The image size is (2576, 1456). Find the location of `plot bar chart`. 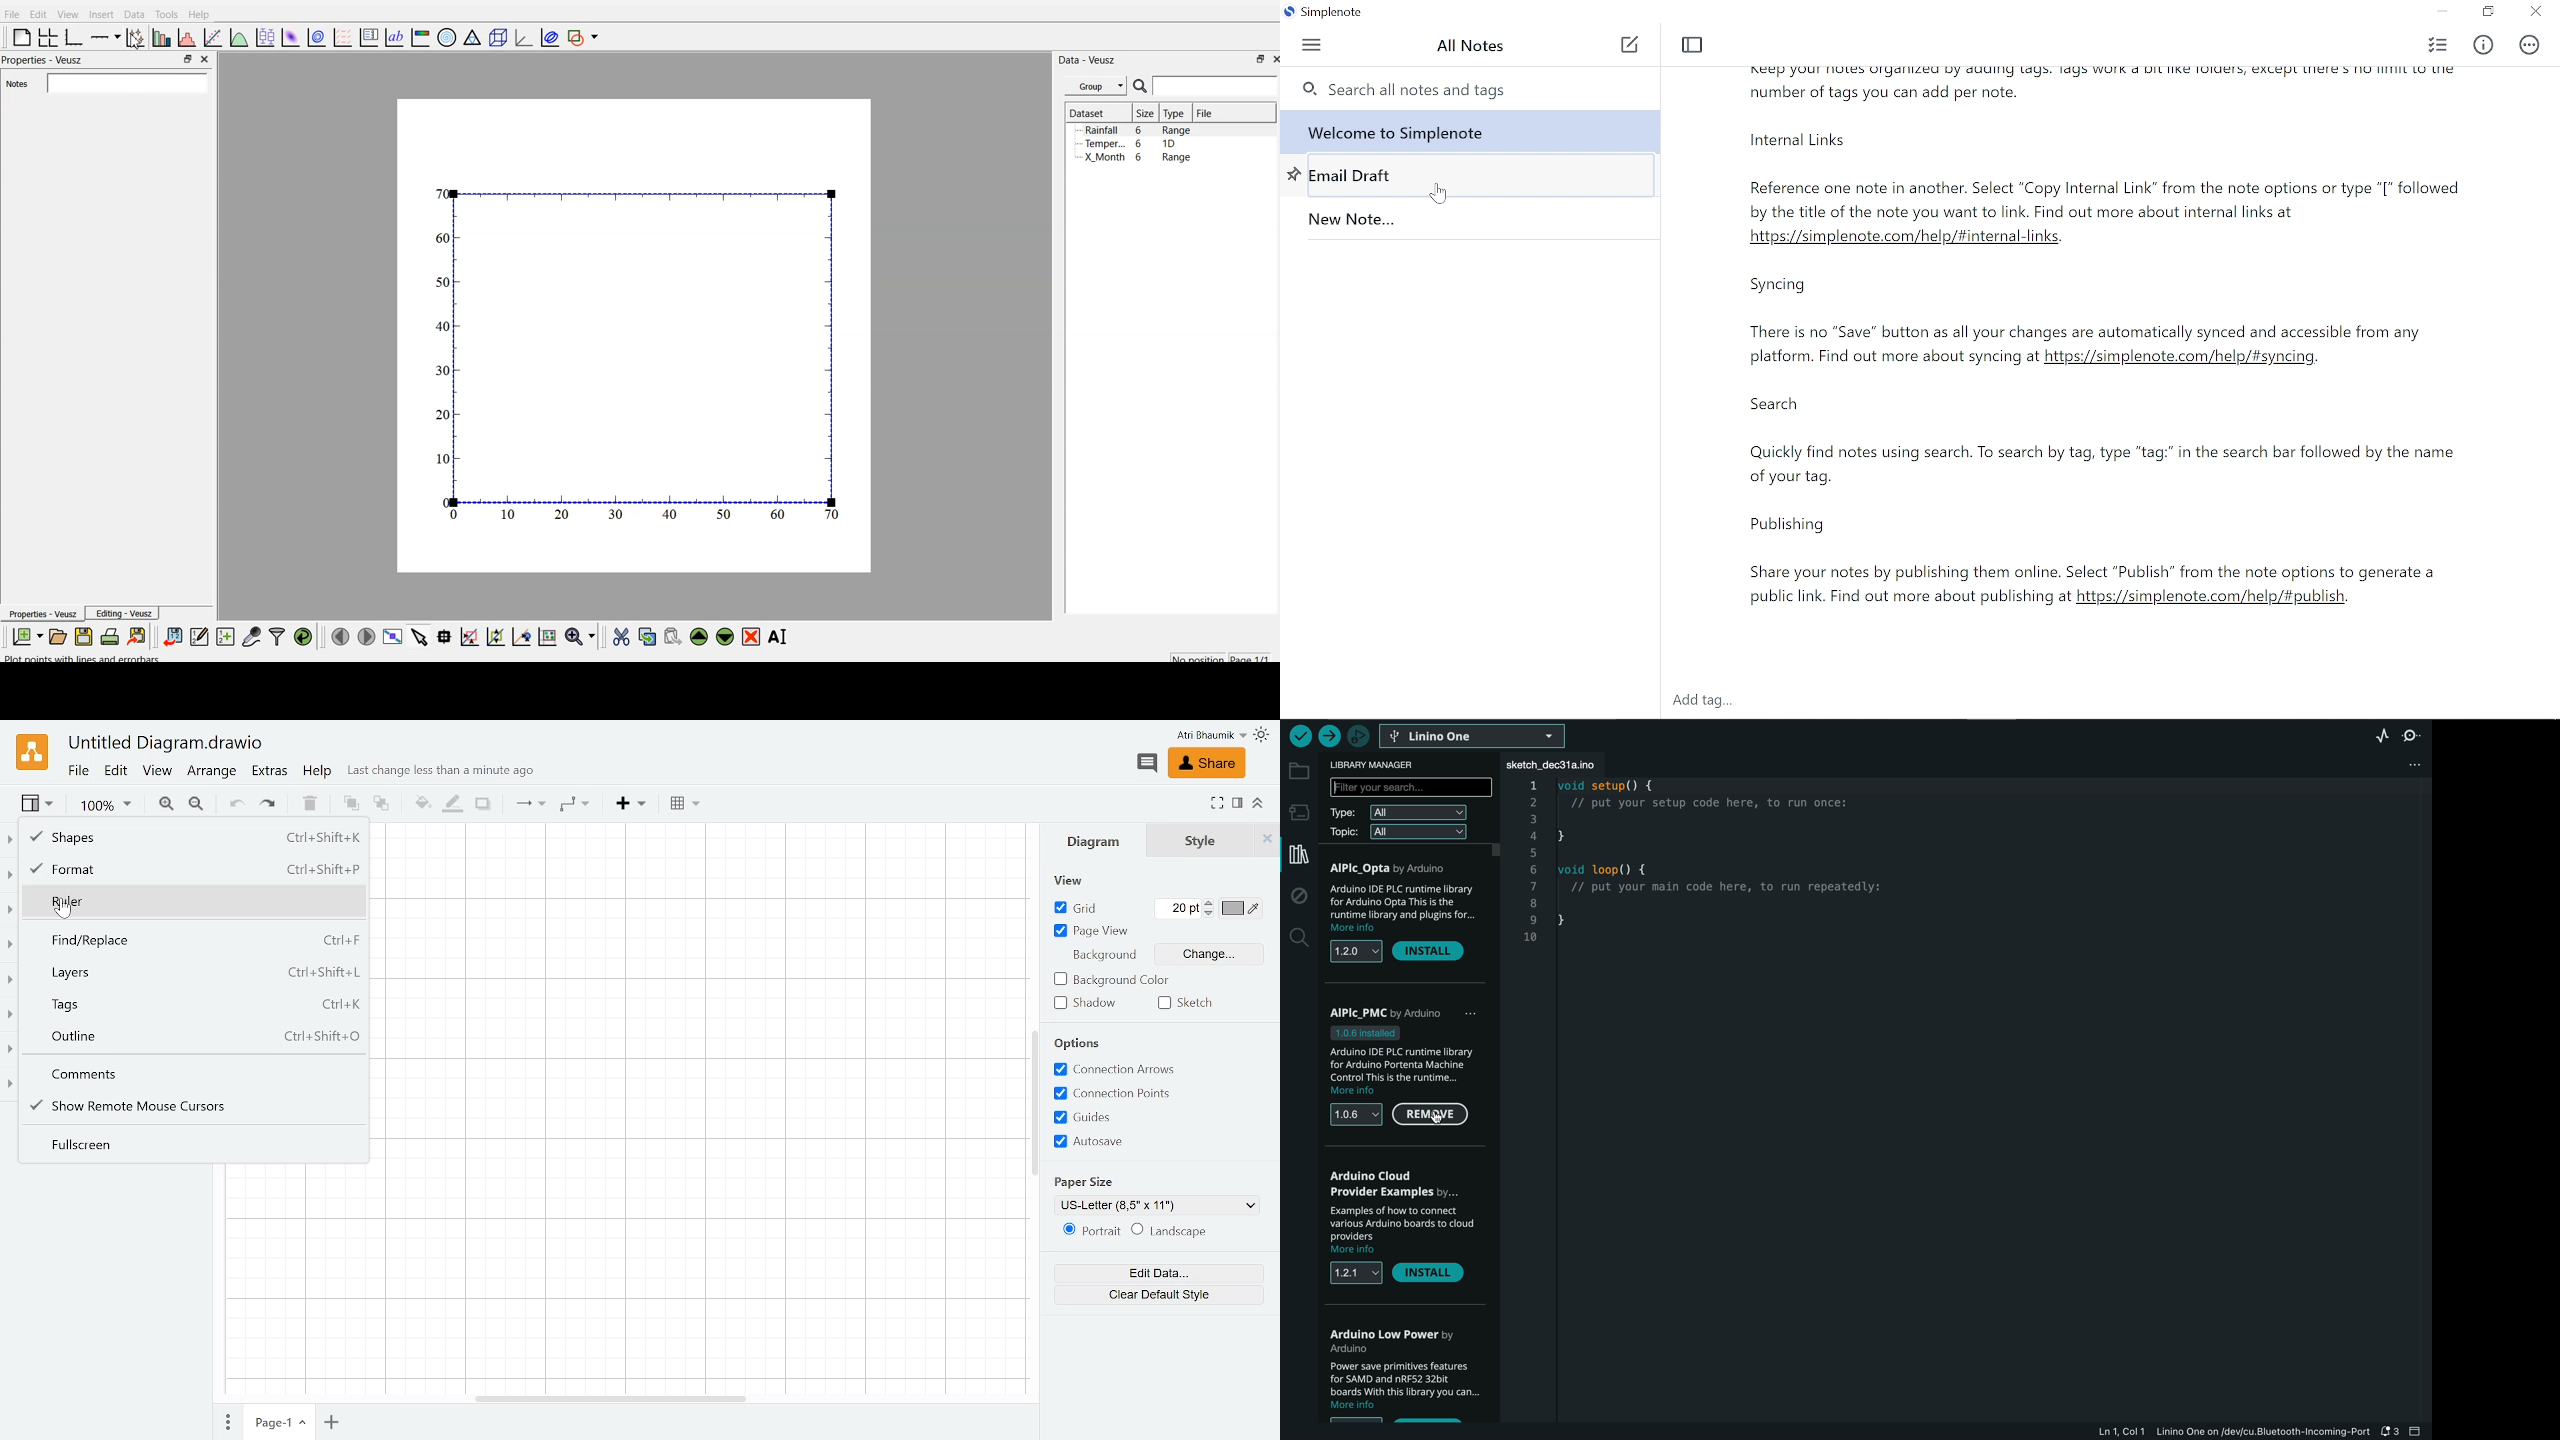

plot bar chart is located at coordinates (159, 37).